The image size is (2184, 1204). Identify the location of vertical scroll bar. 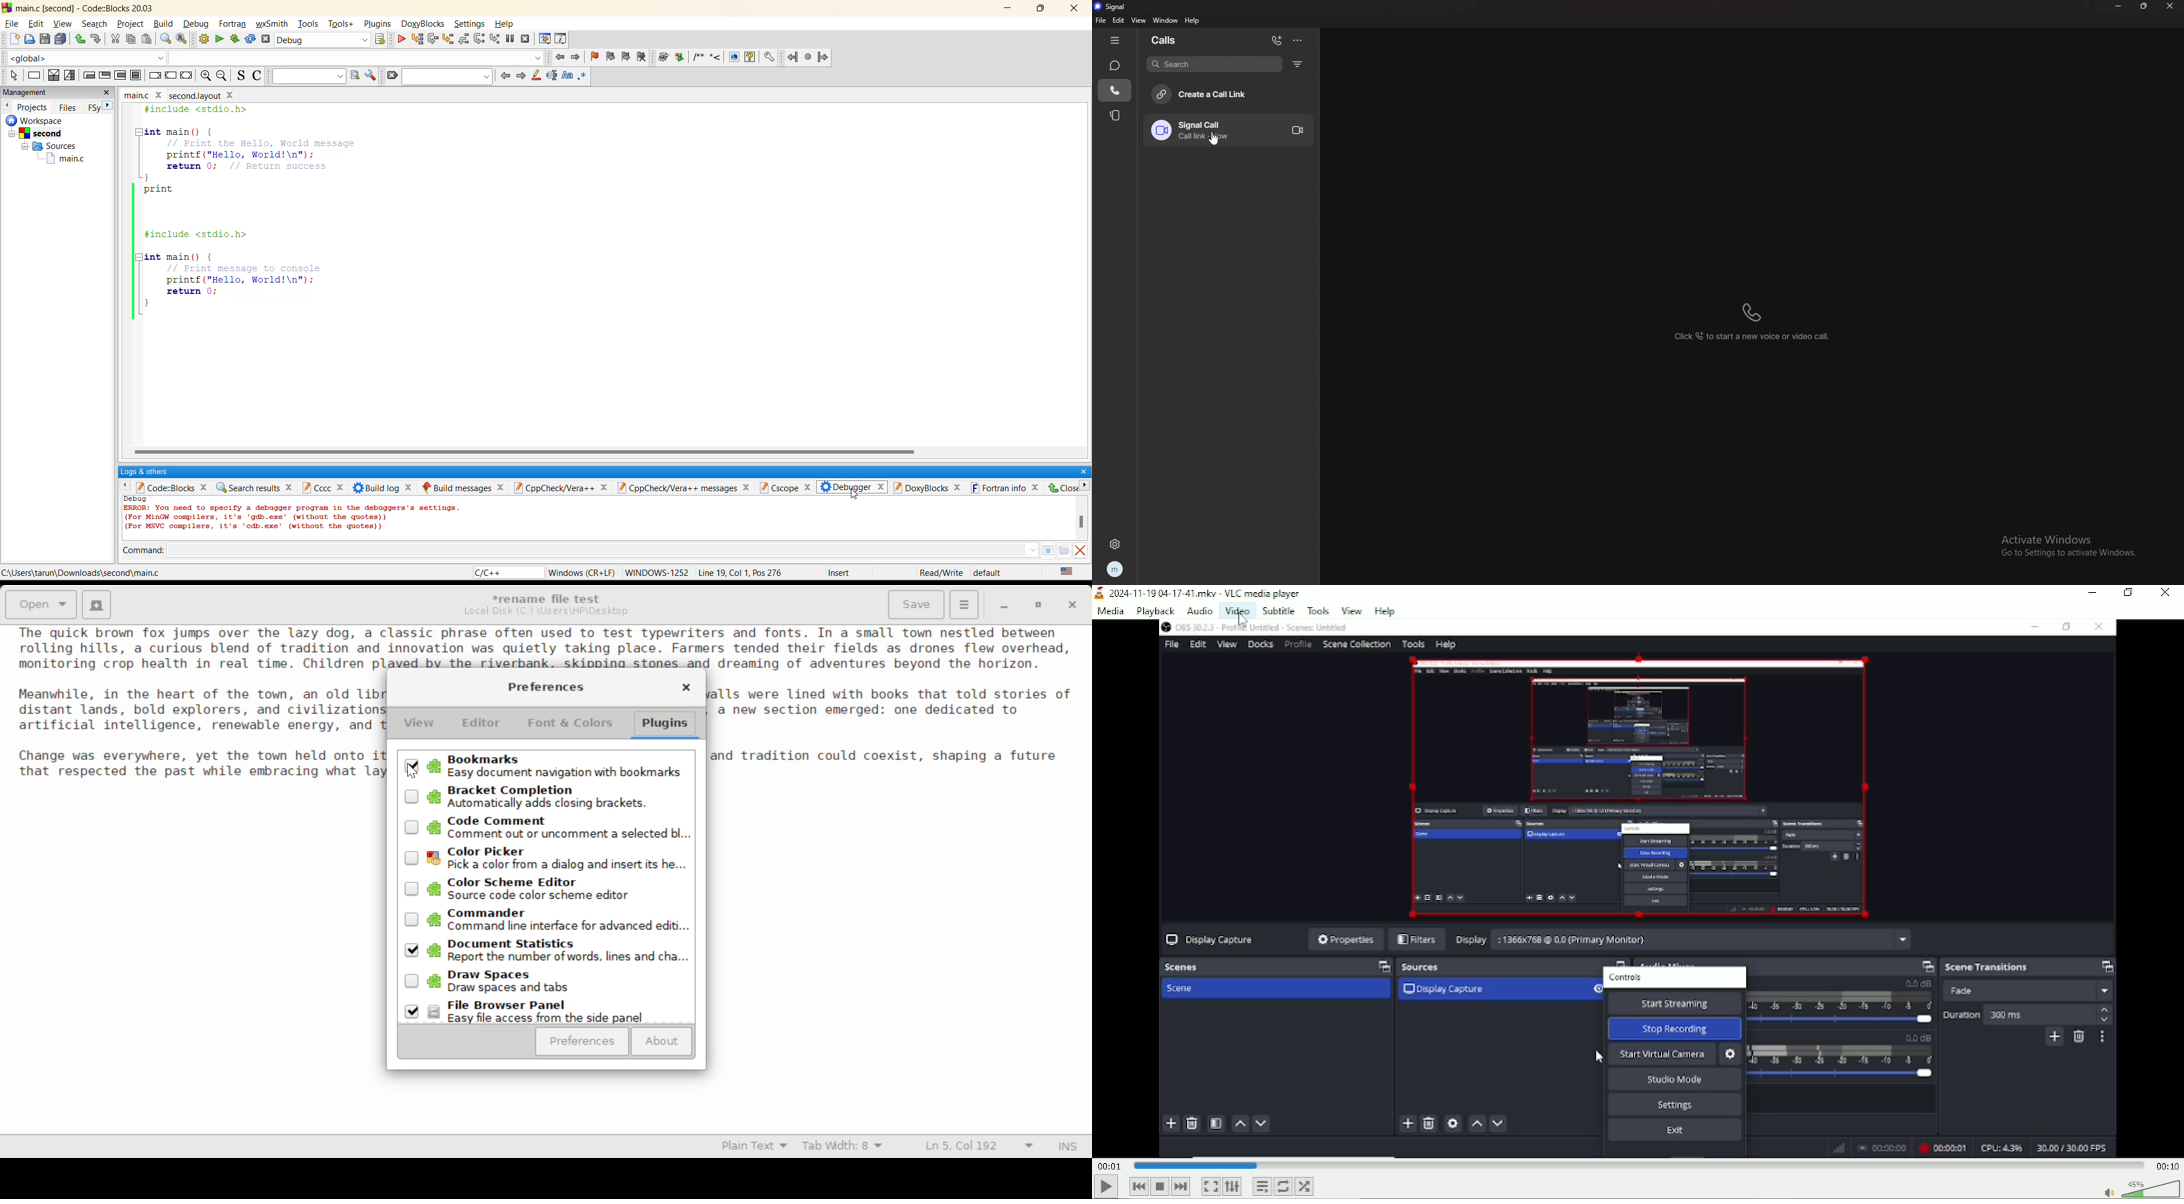
(1082, 521).